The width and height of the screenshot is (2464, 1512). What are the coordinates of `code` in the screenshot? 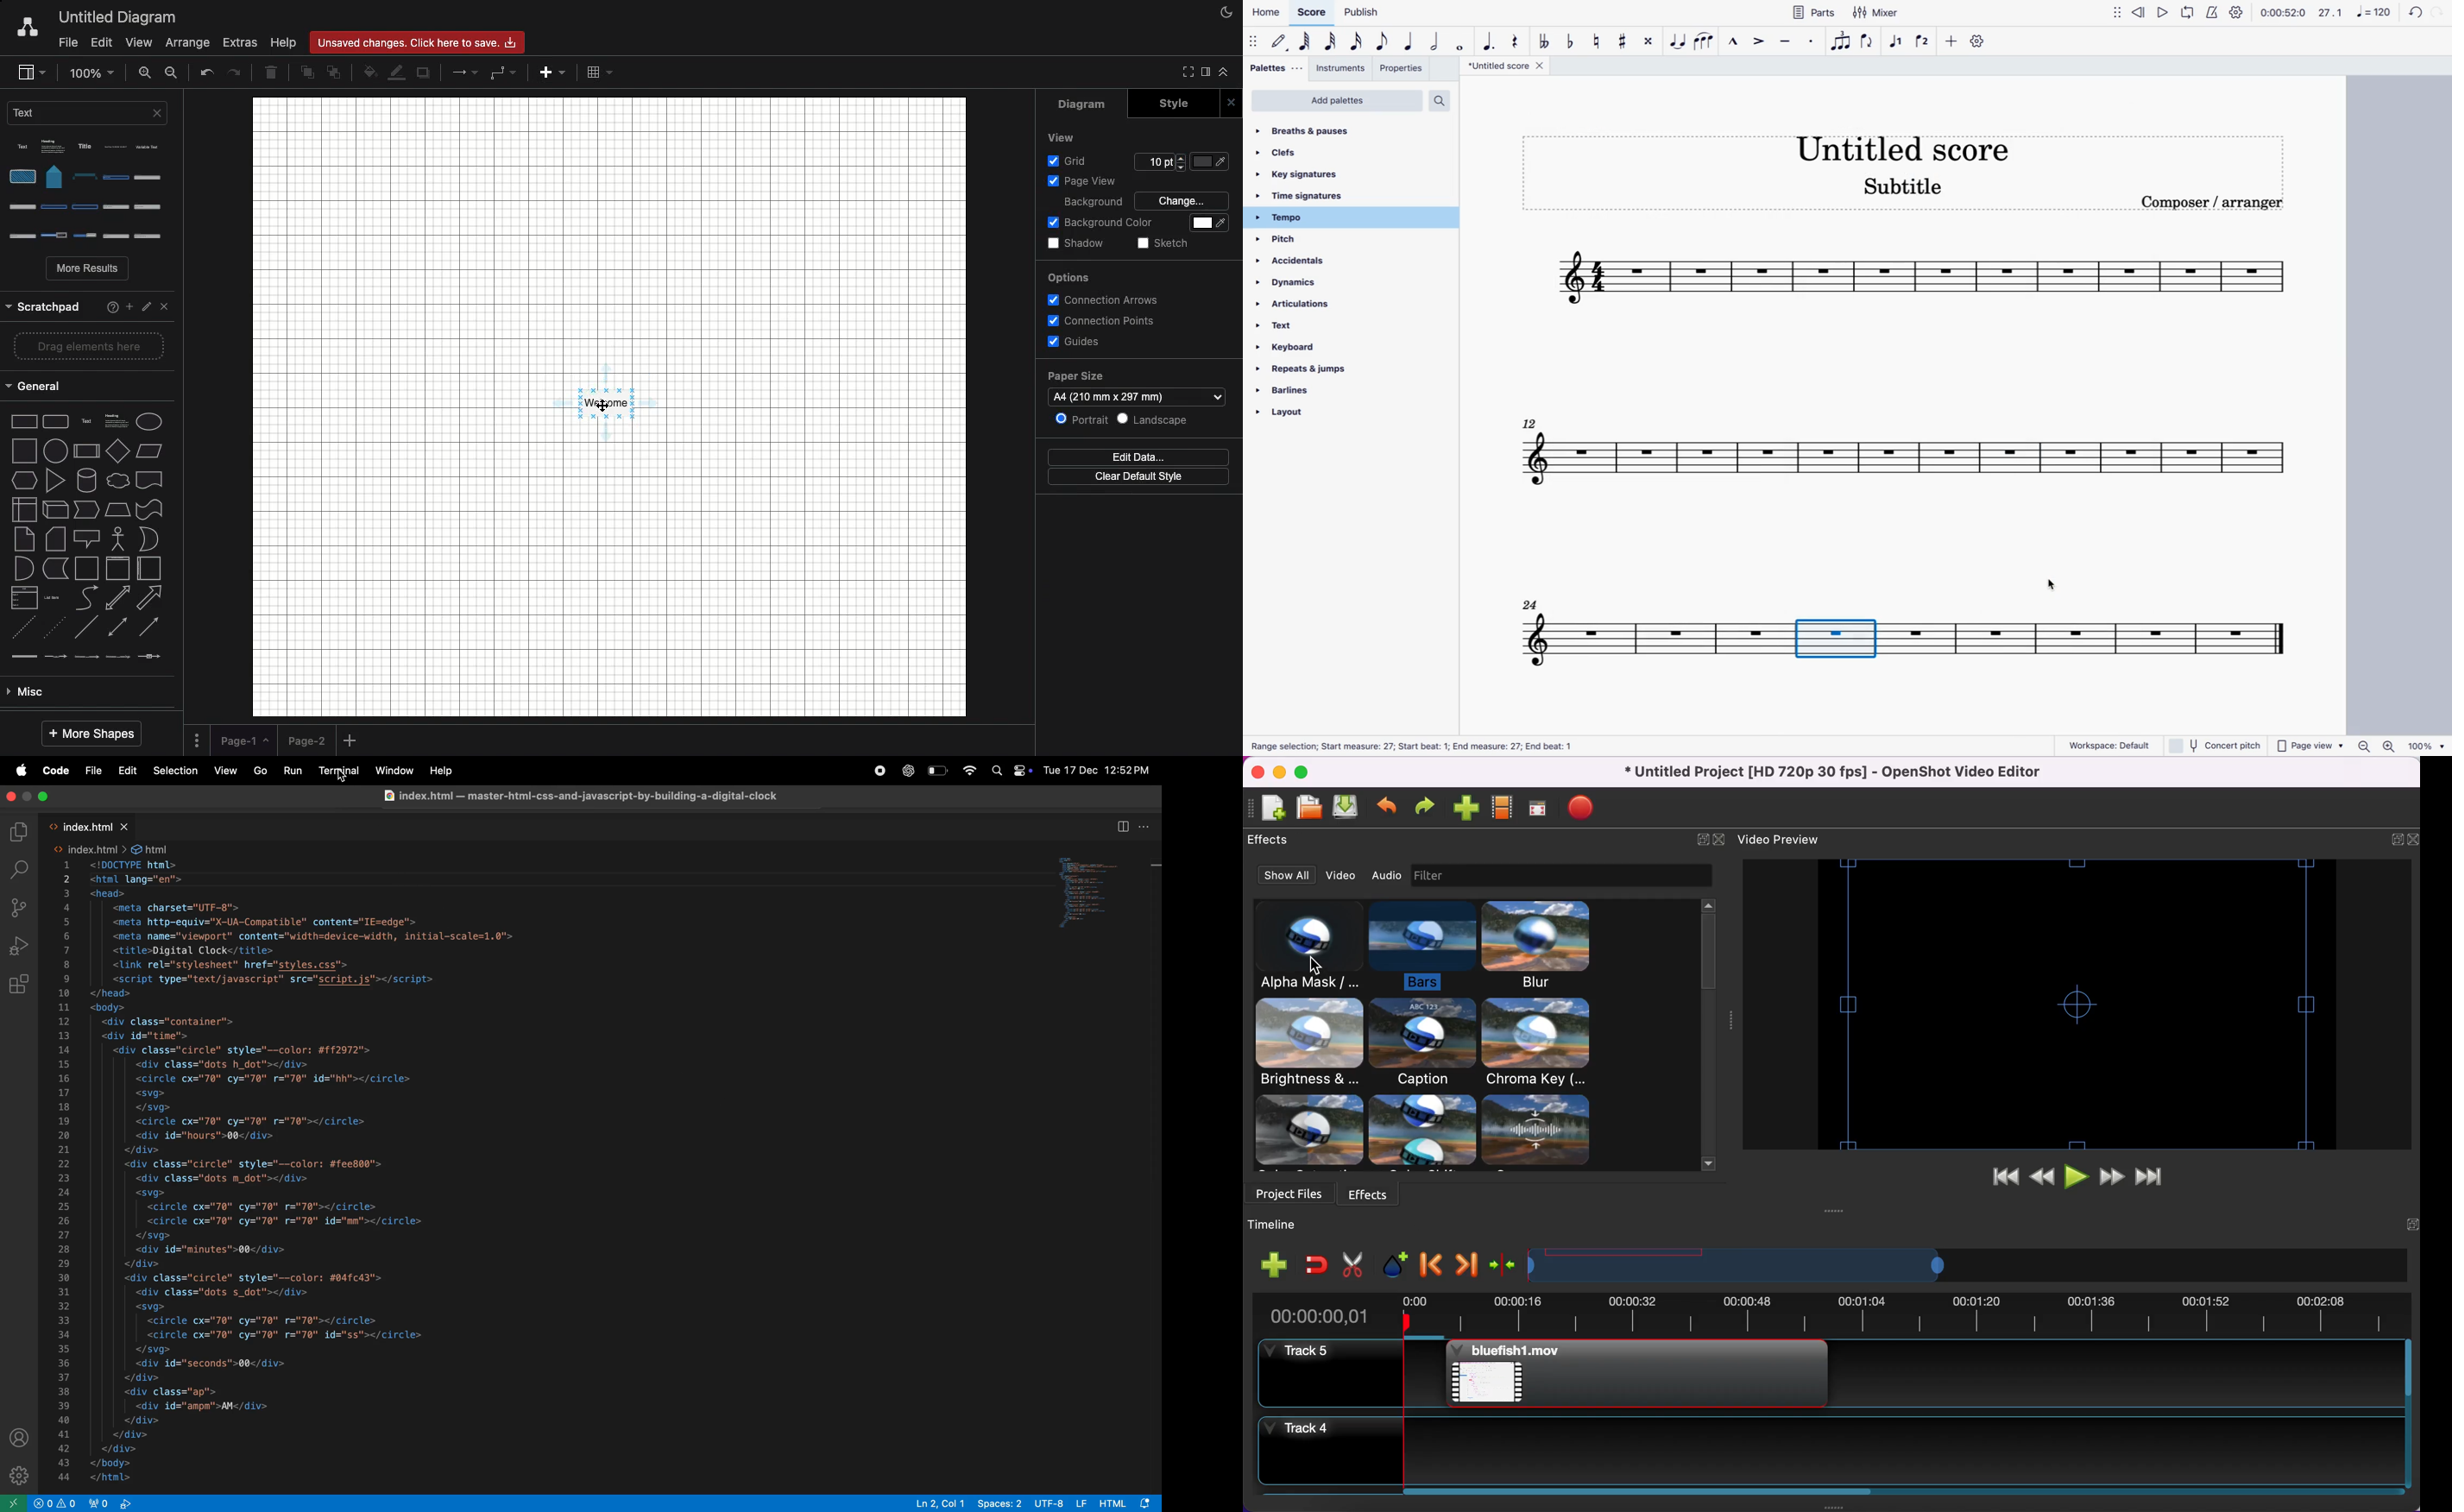 It's located at (53, 771).